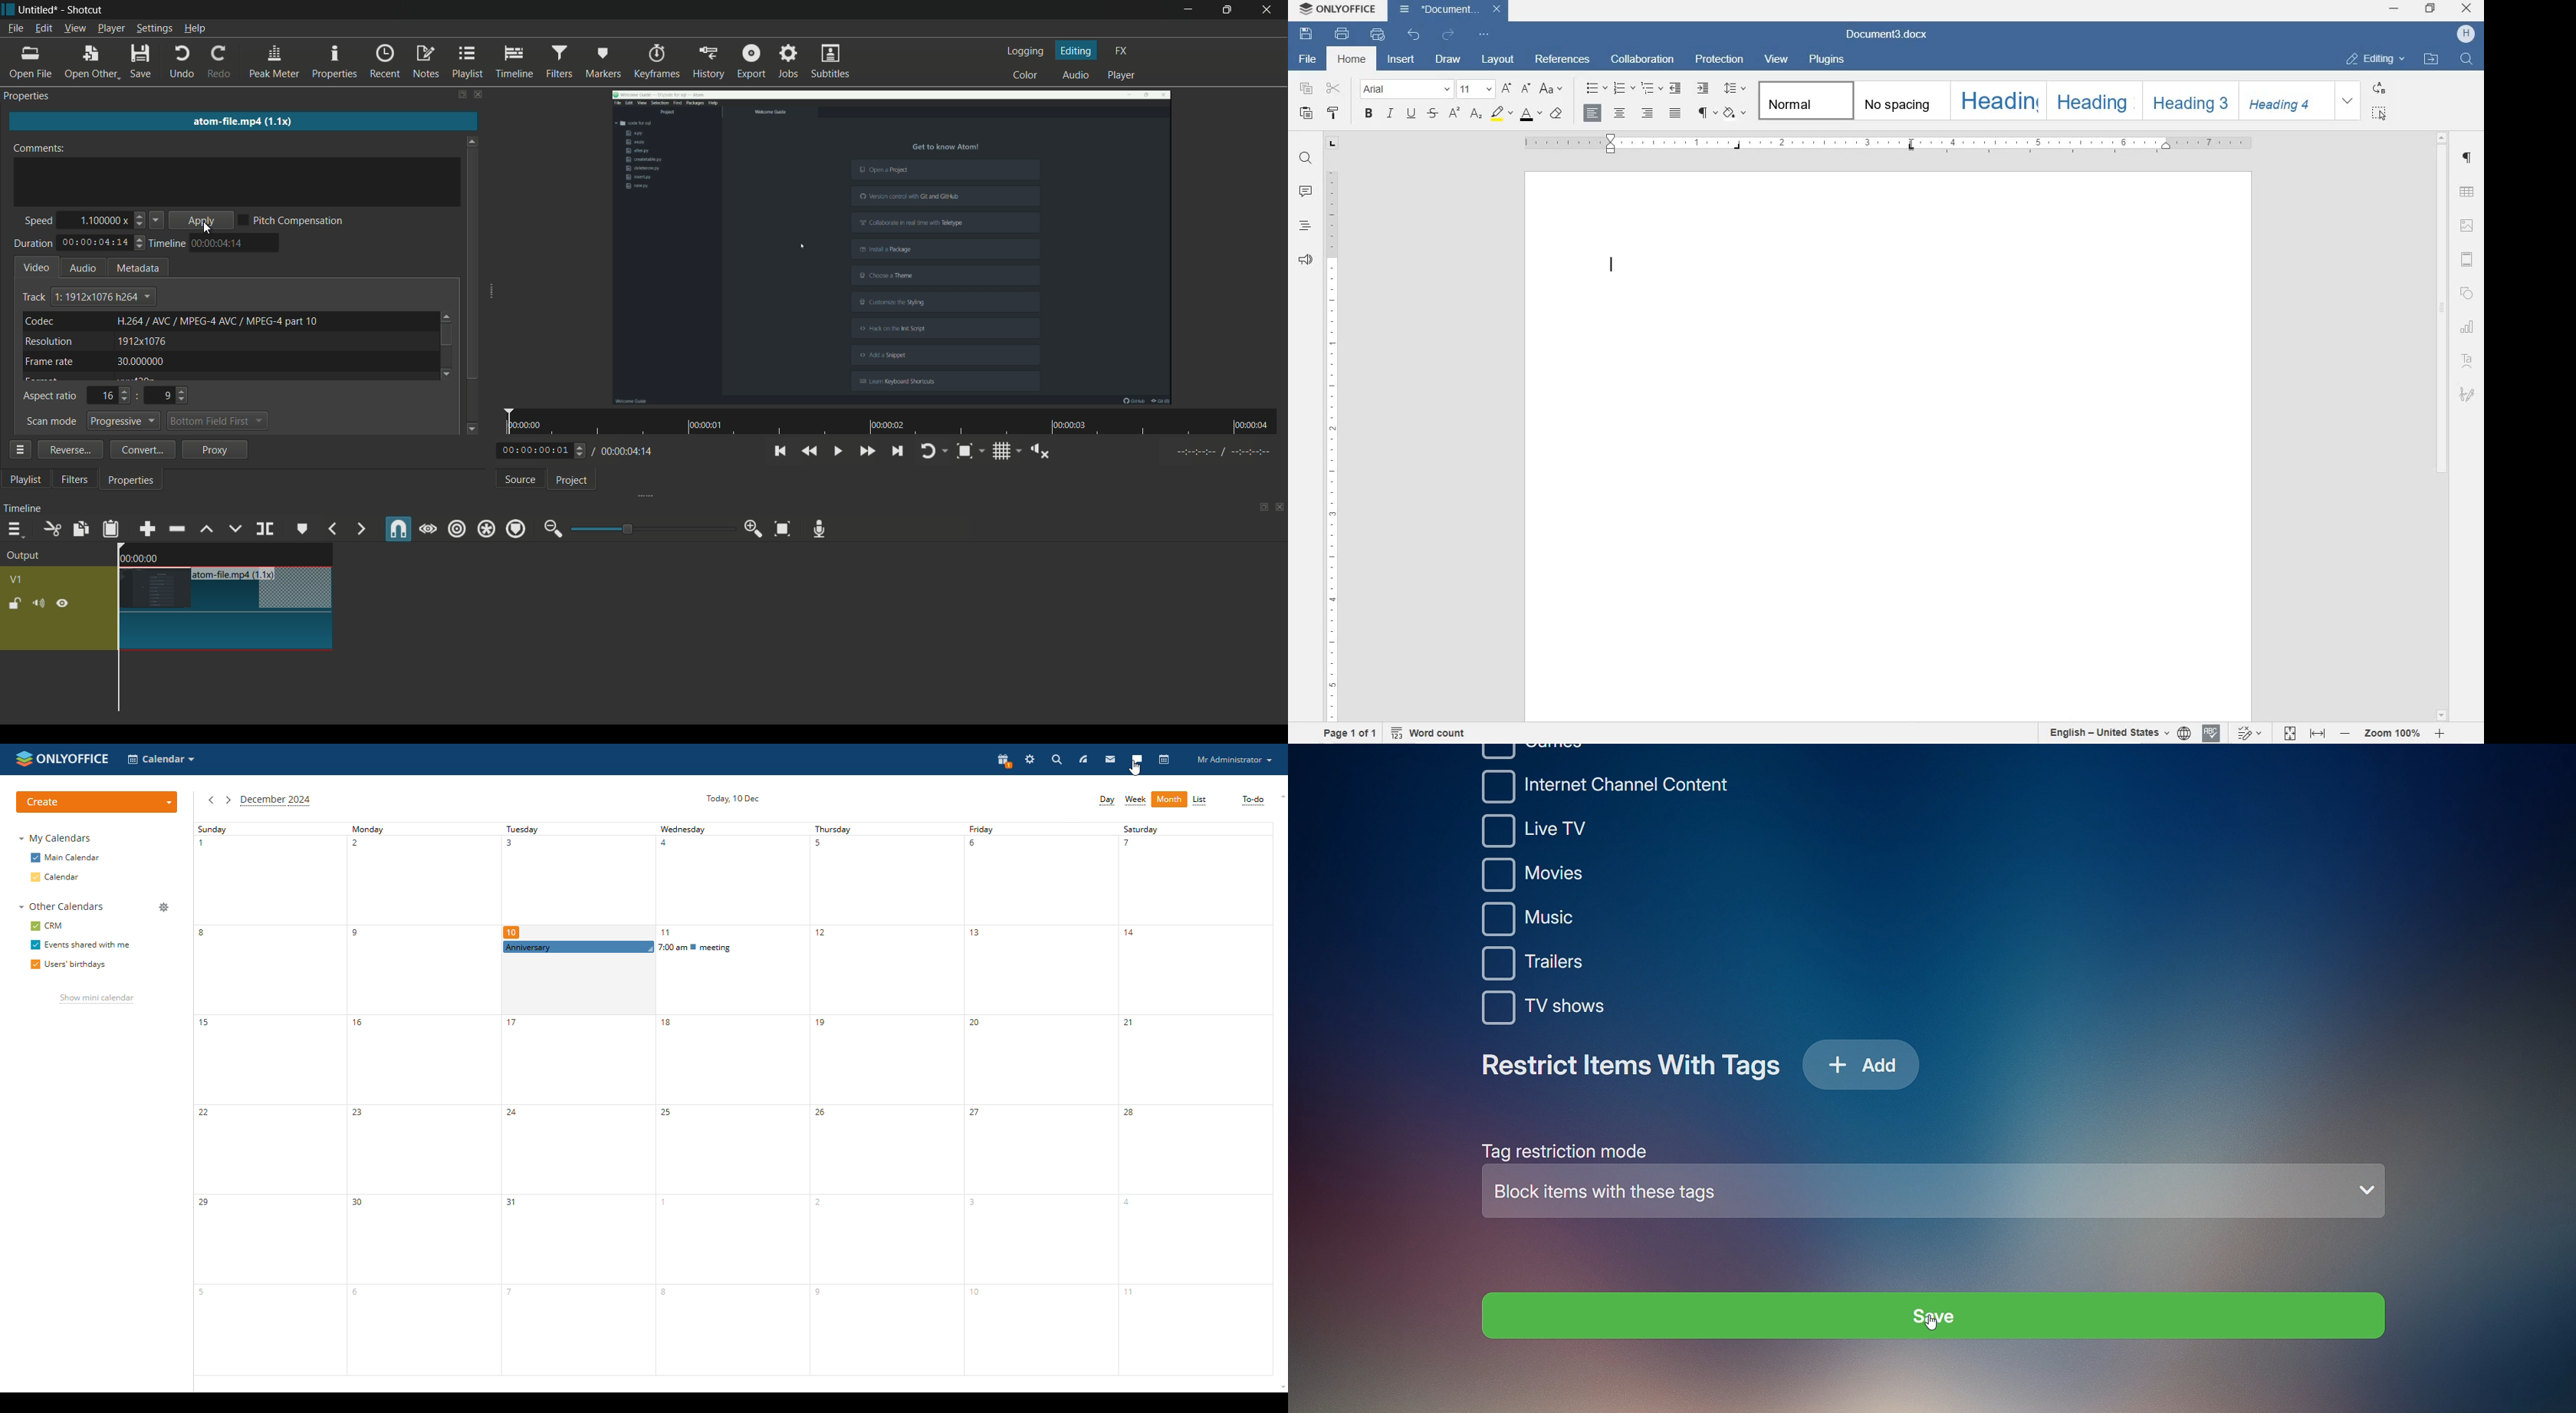 The image size is (2576, 1428). I want to click on view menu, so click(76, 28).